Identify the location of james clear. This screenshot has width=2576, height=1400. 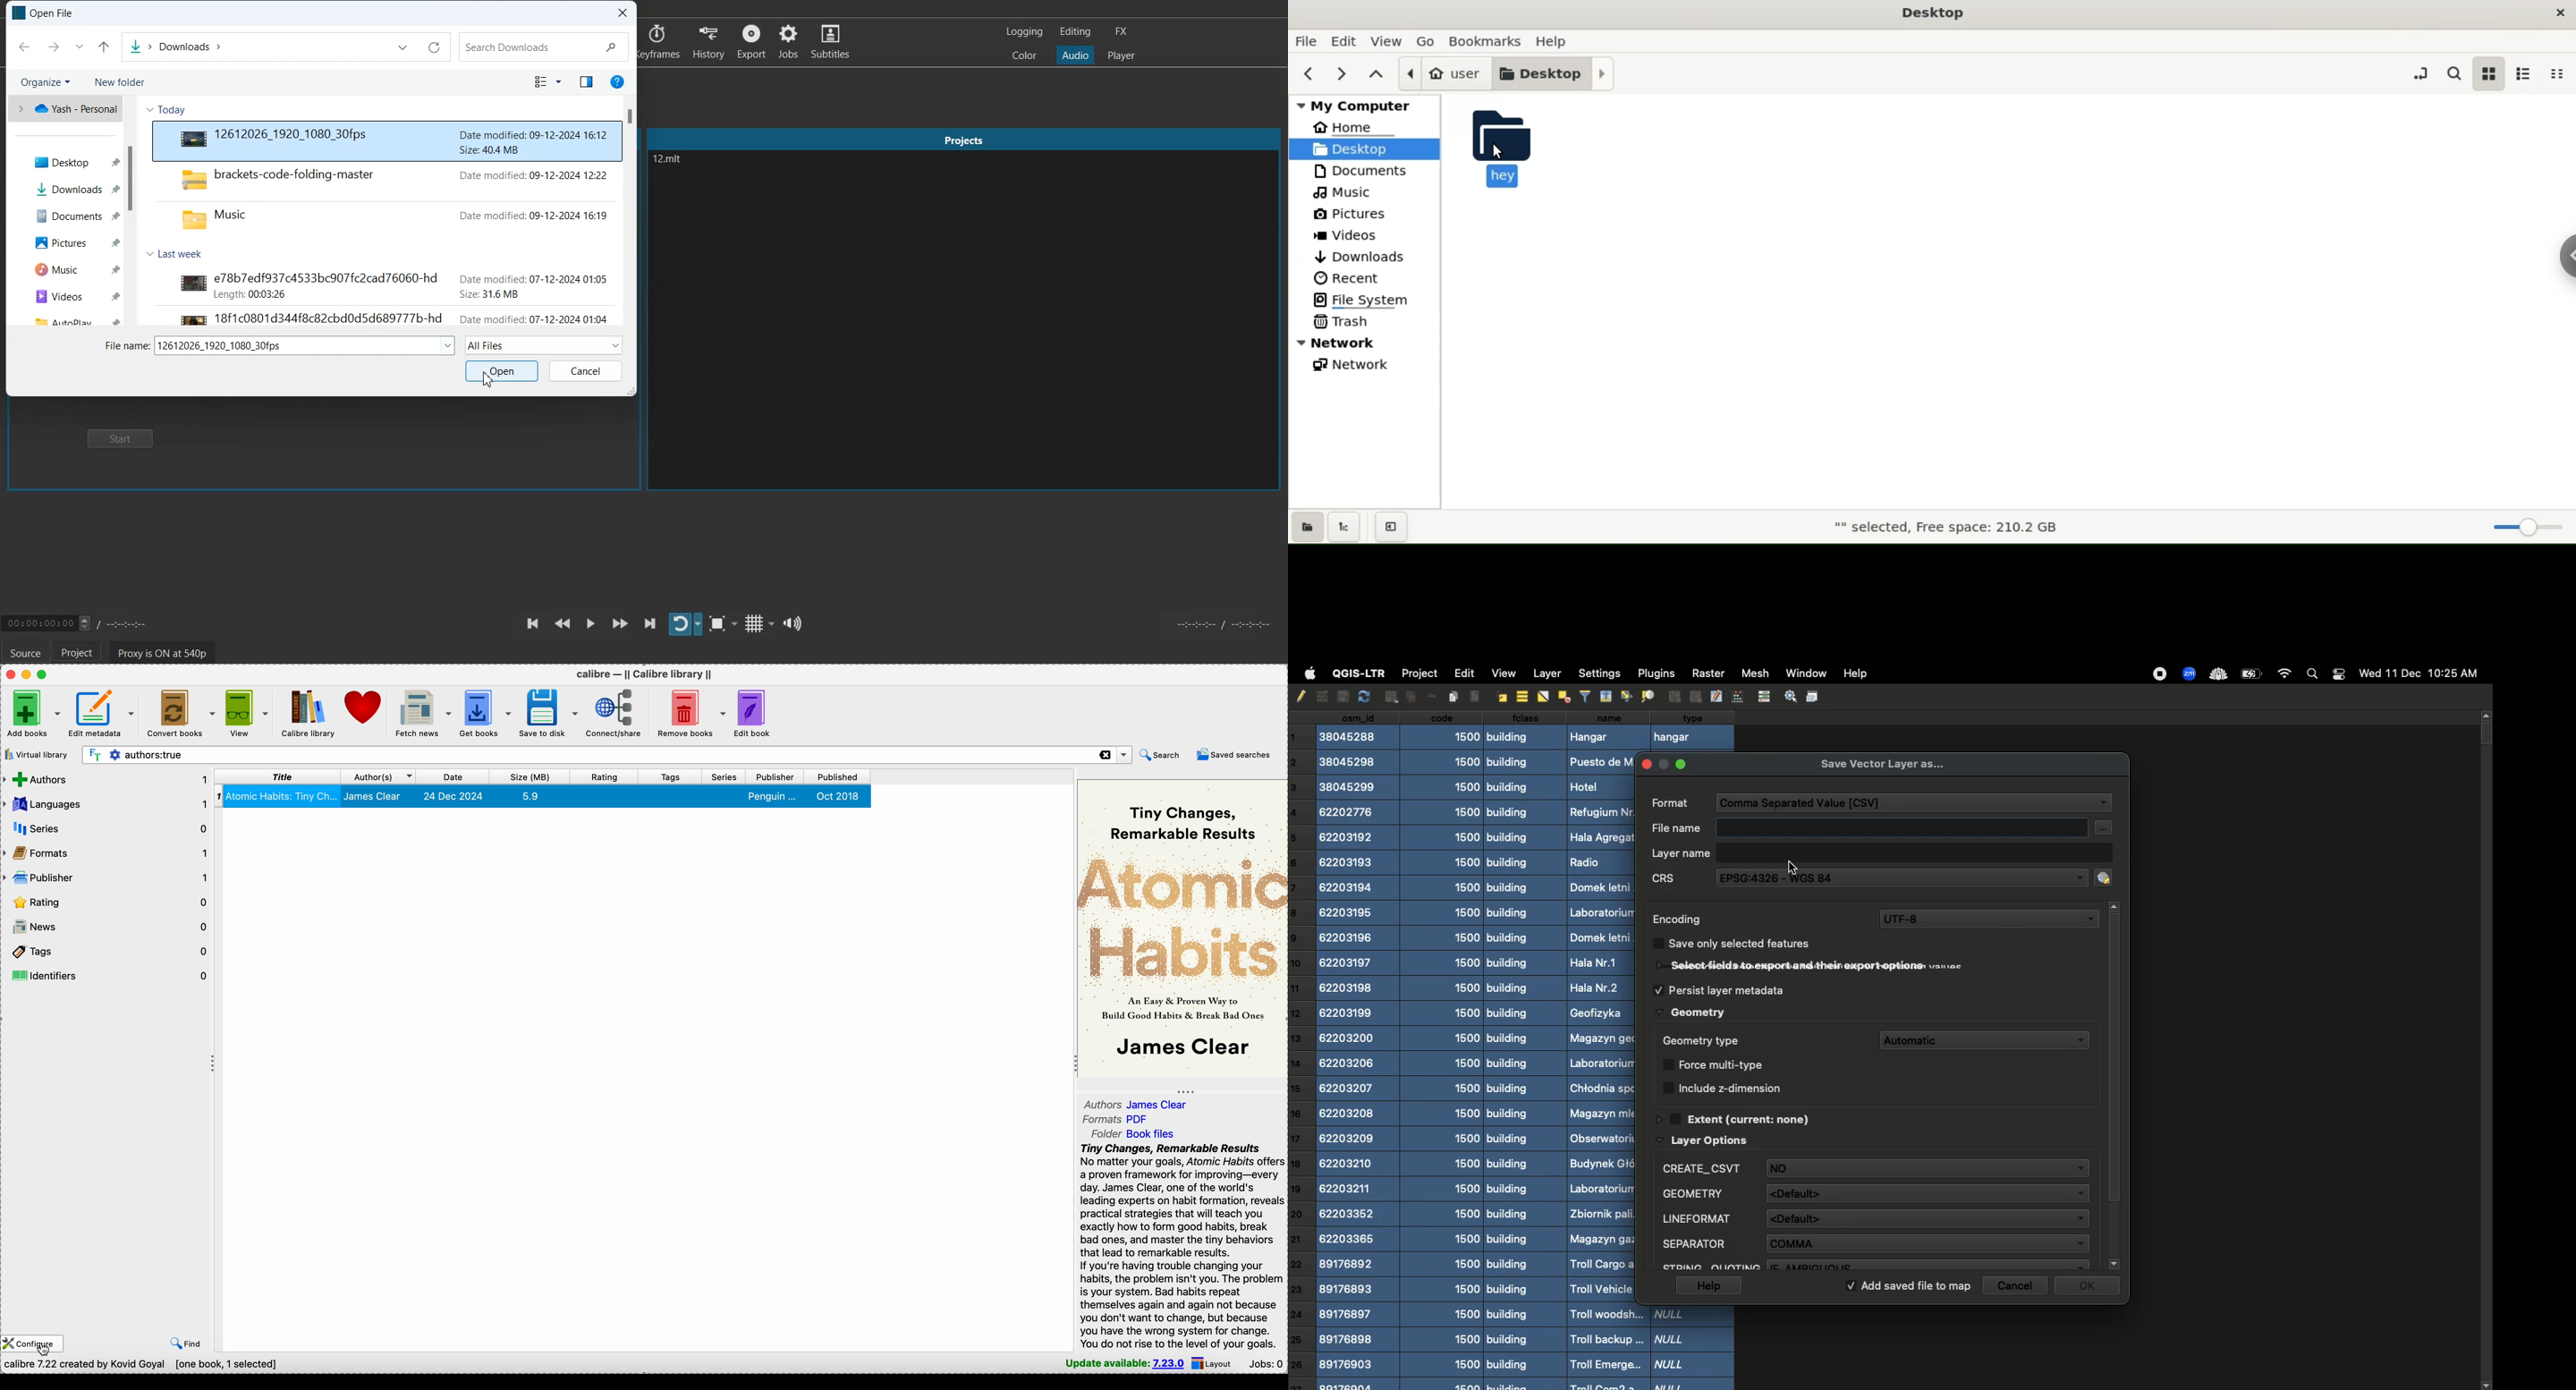
(376, 797).